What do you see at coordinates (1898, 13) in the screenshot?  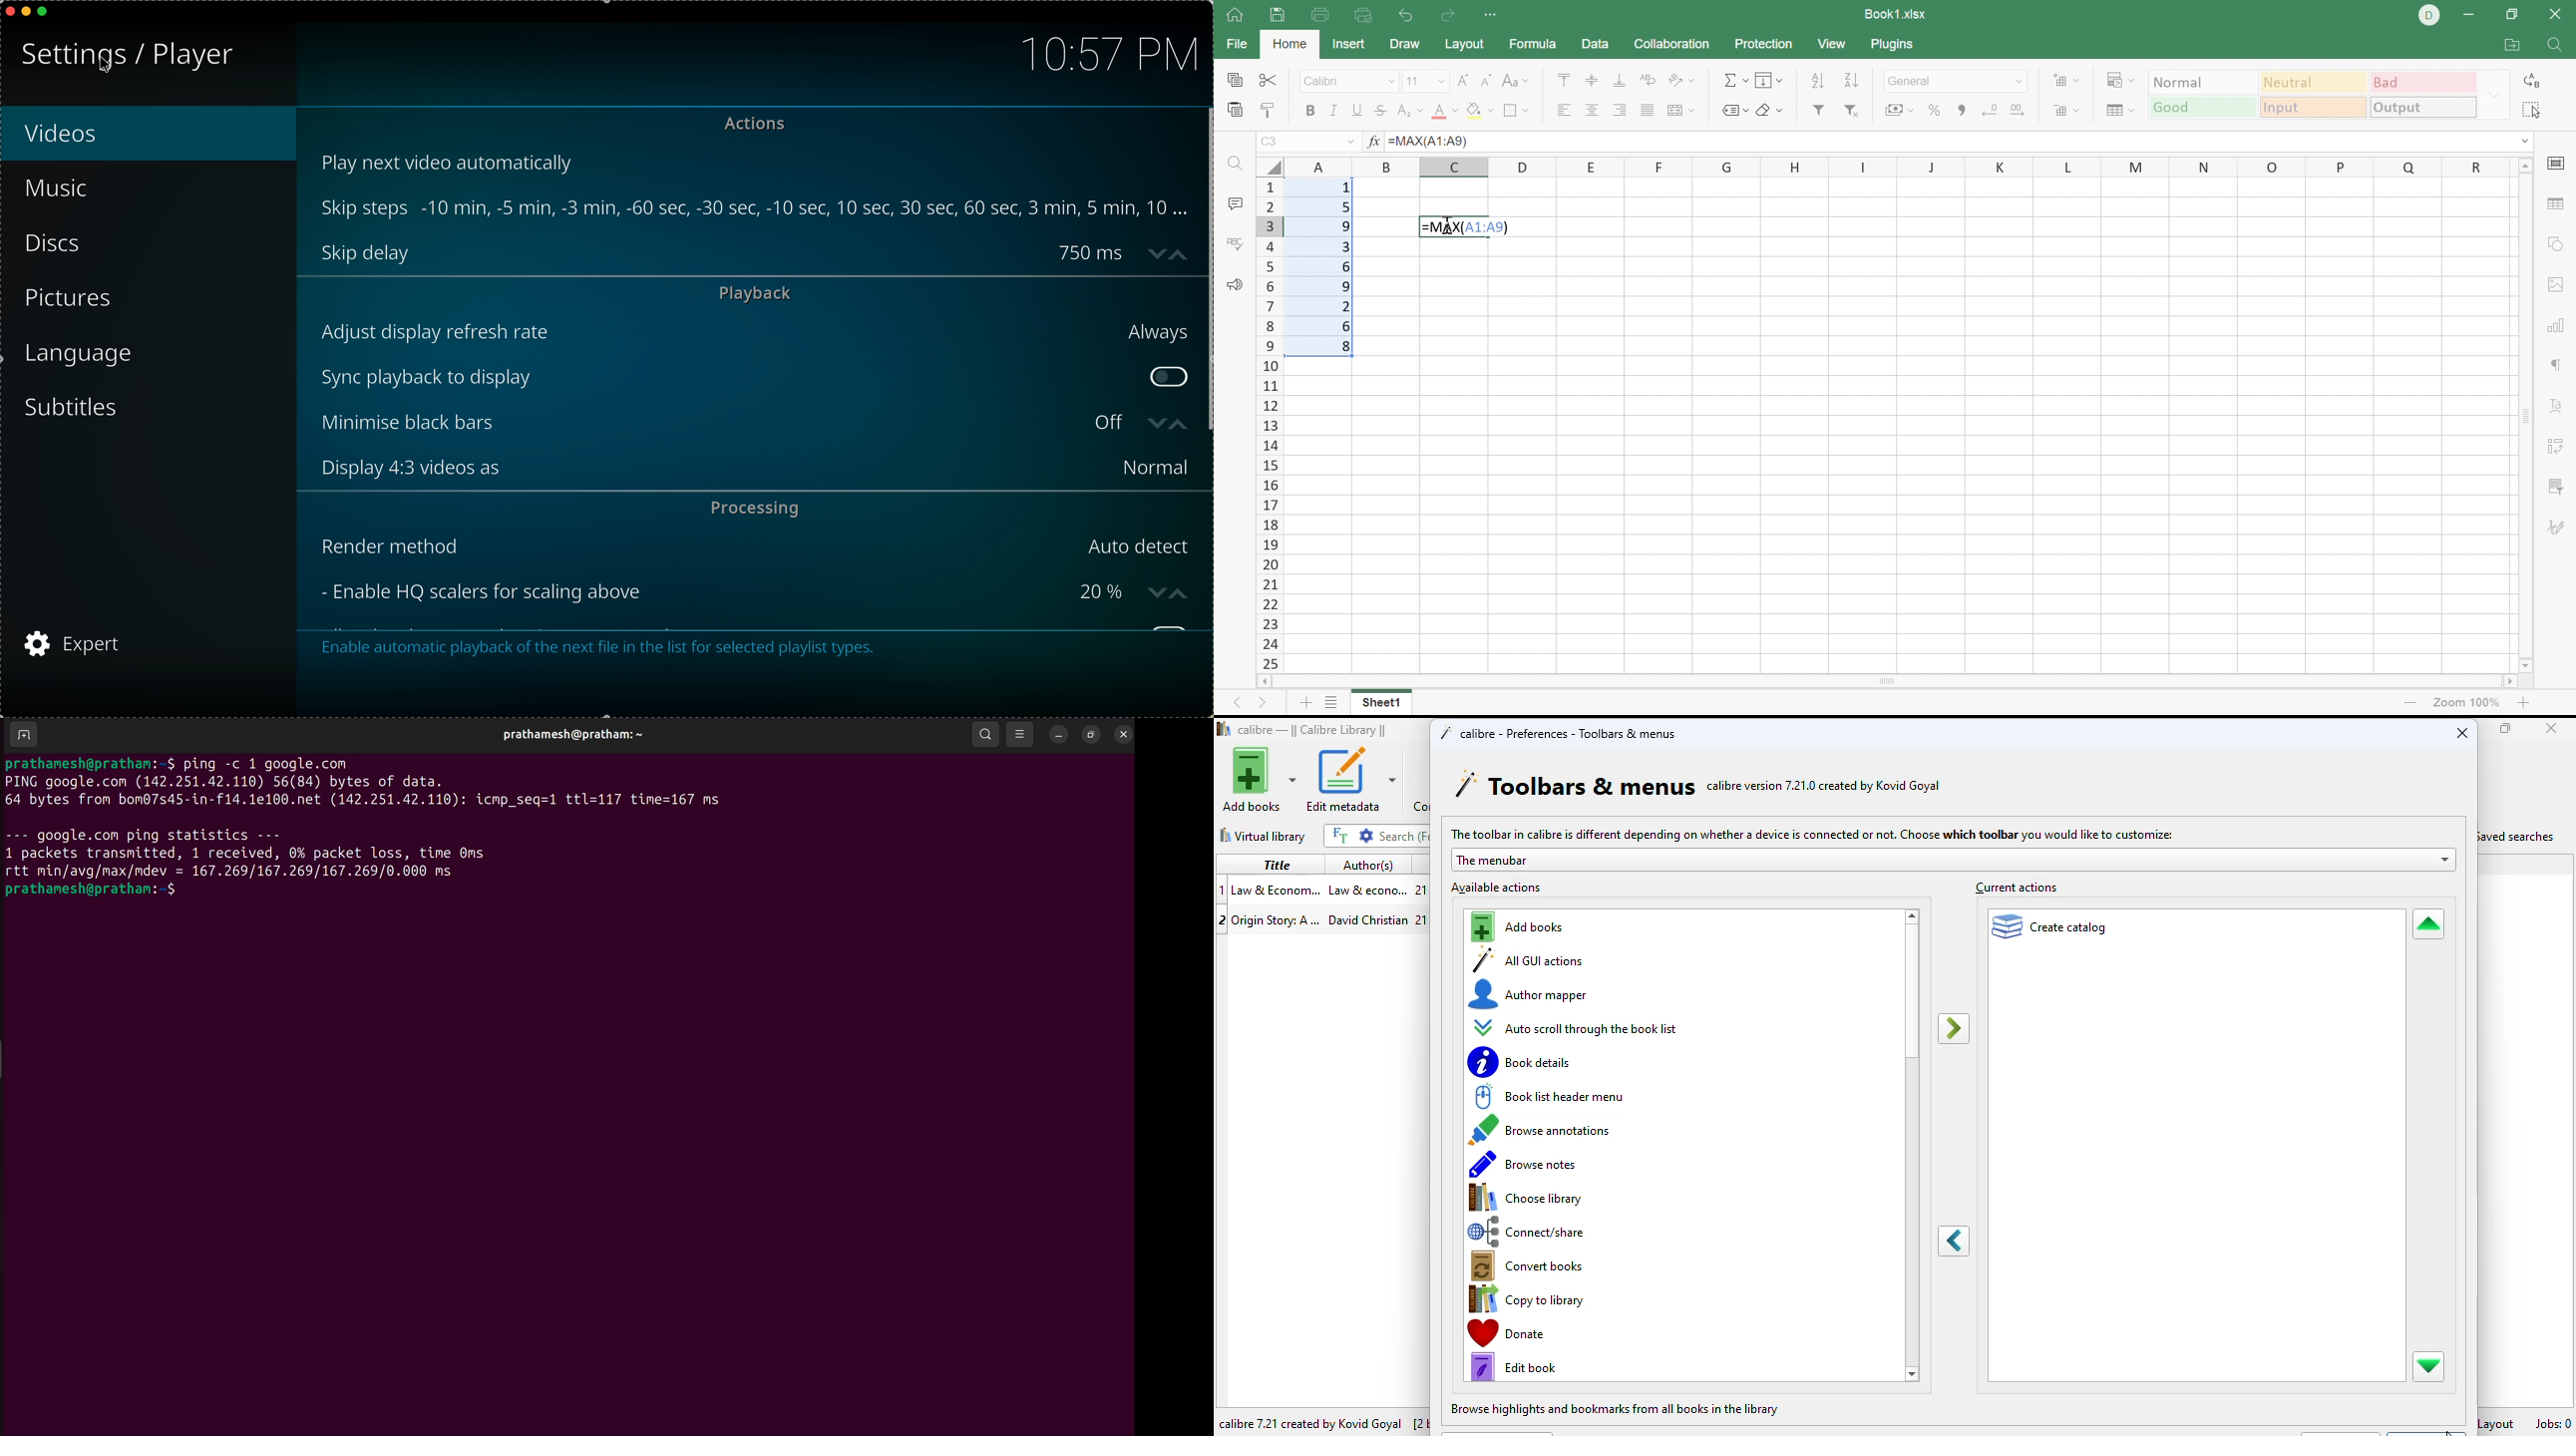 I see `Book1.xlsx` at bounding box center [1898, 13].